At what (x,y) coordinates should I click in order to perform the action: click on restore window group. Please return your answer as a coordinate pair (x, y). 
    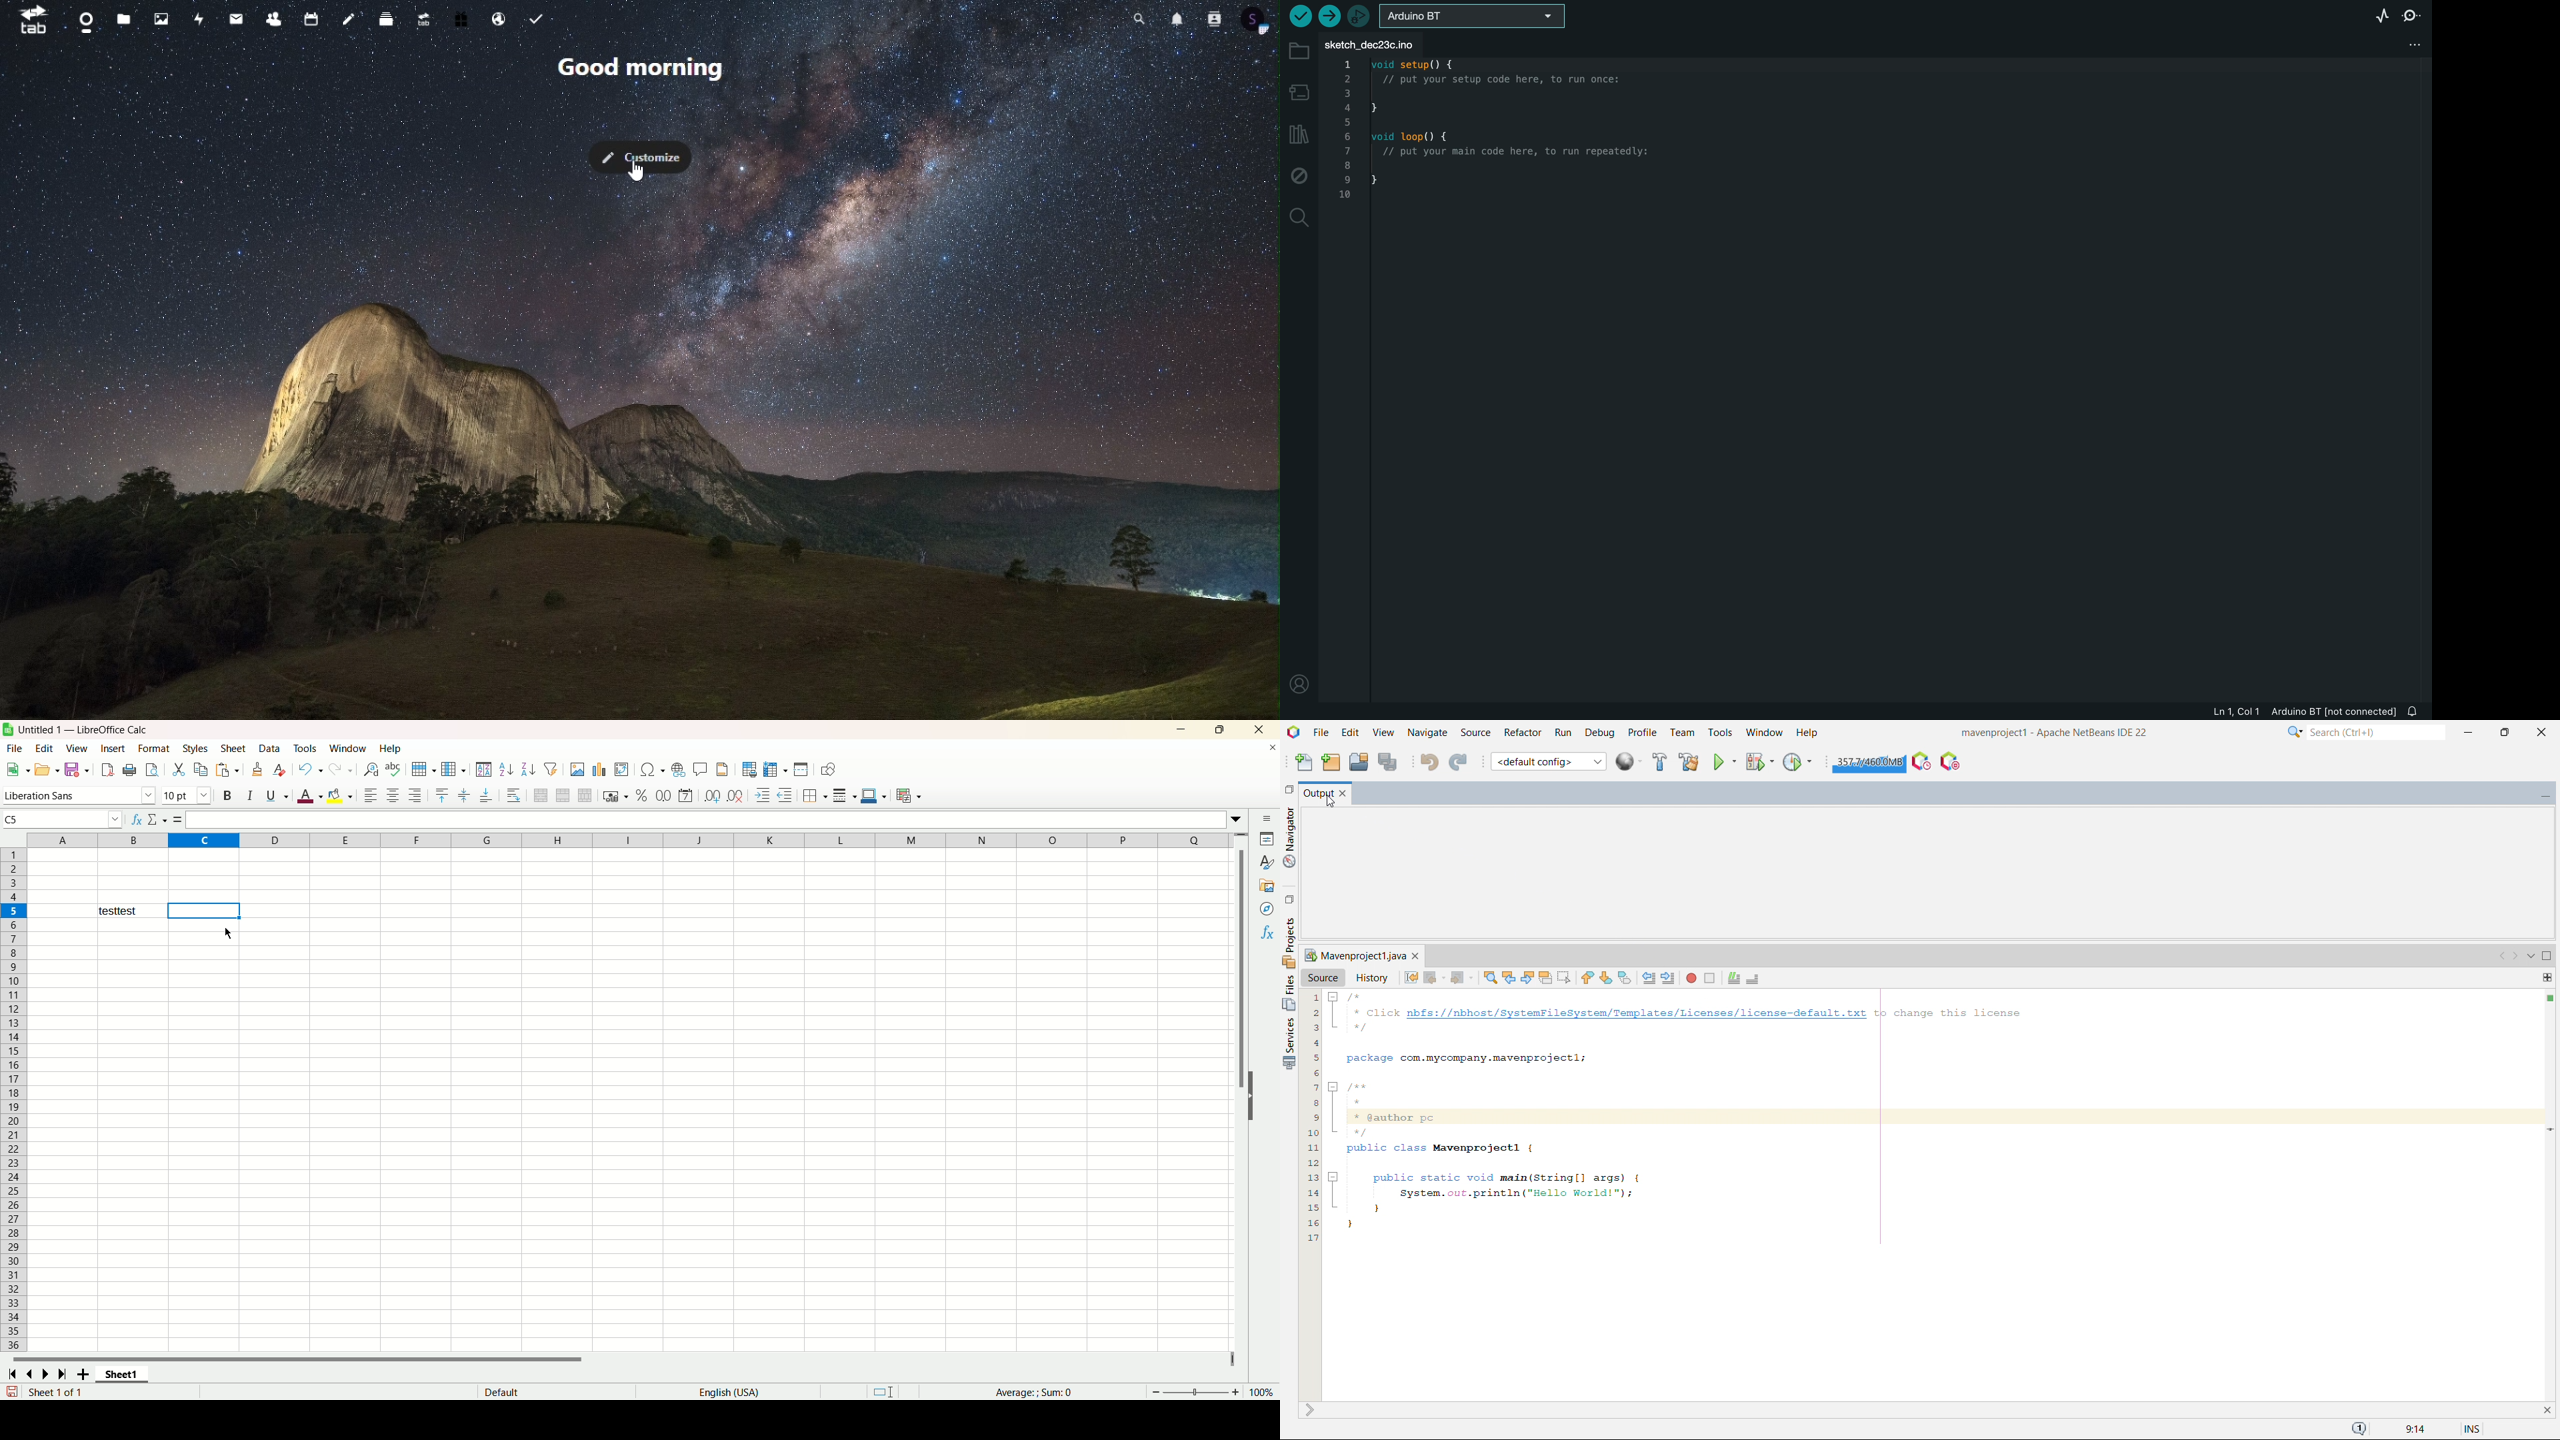
    Looking at the image, I should click on (1288, 788).